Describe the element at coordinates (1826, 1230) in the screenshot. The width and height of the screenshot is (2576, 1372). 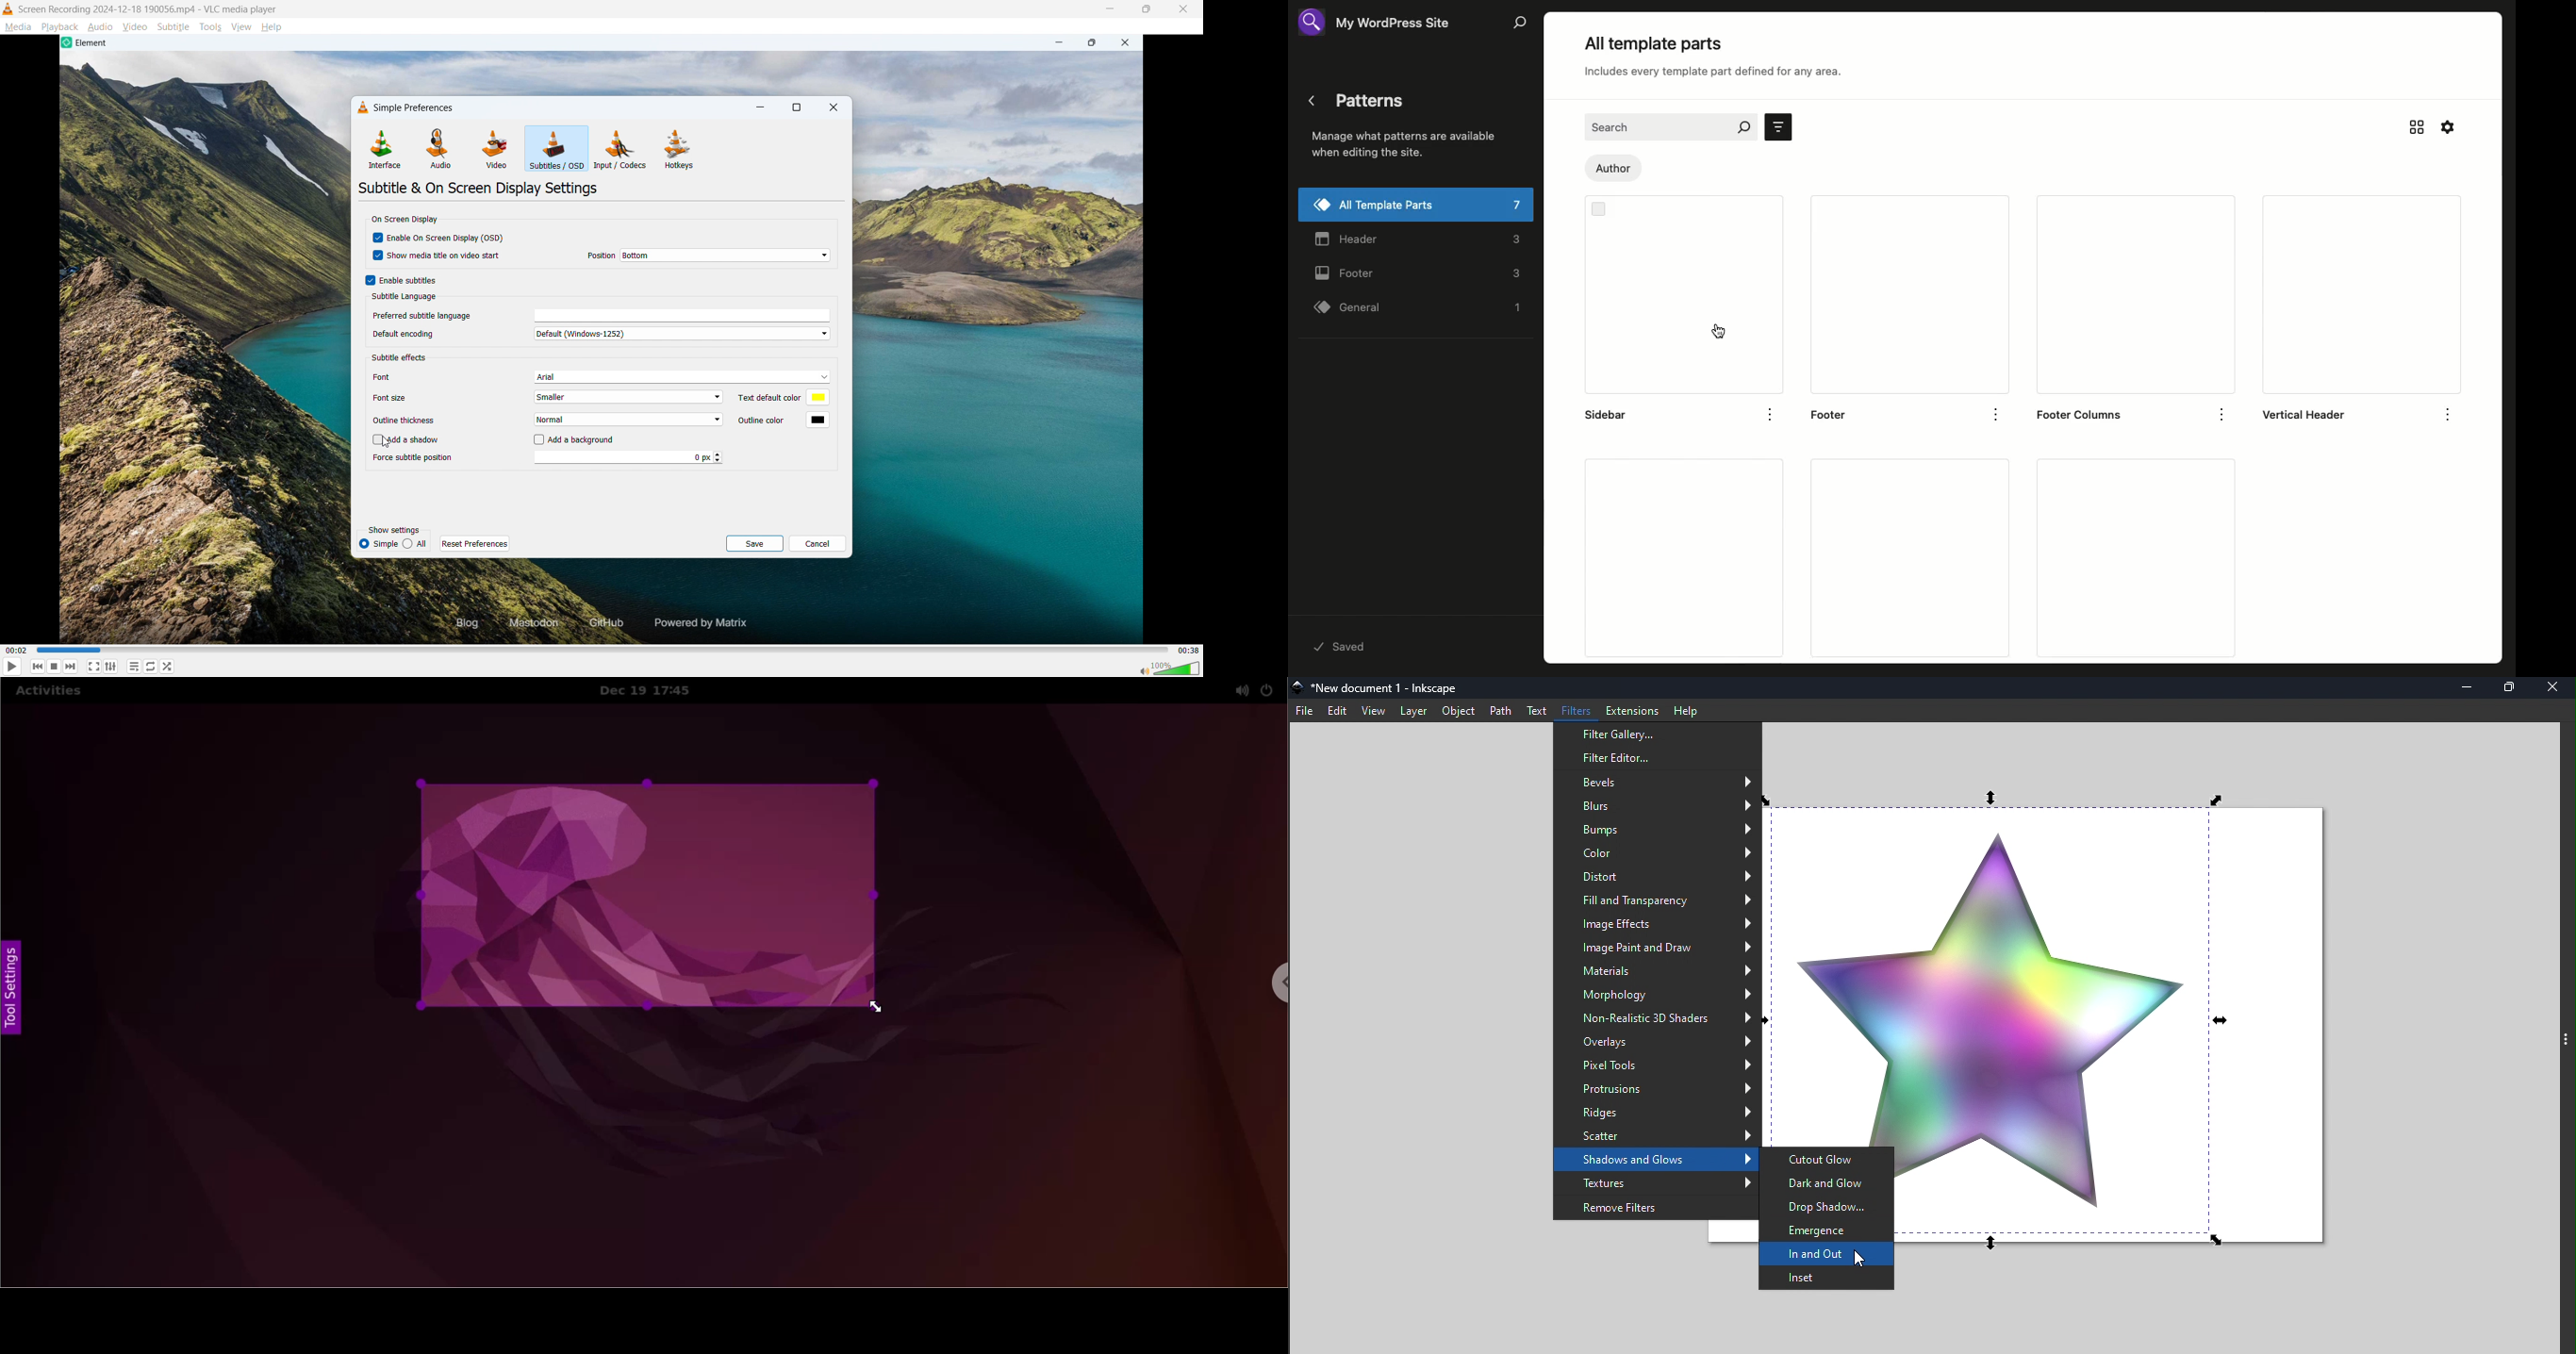
I see `Emergence` at that location.